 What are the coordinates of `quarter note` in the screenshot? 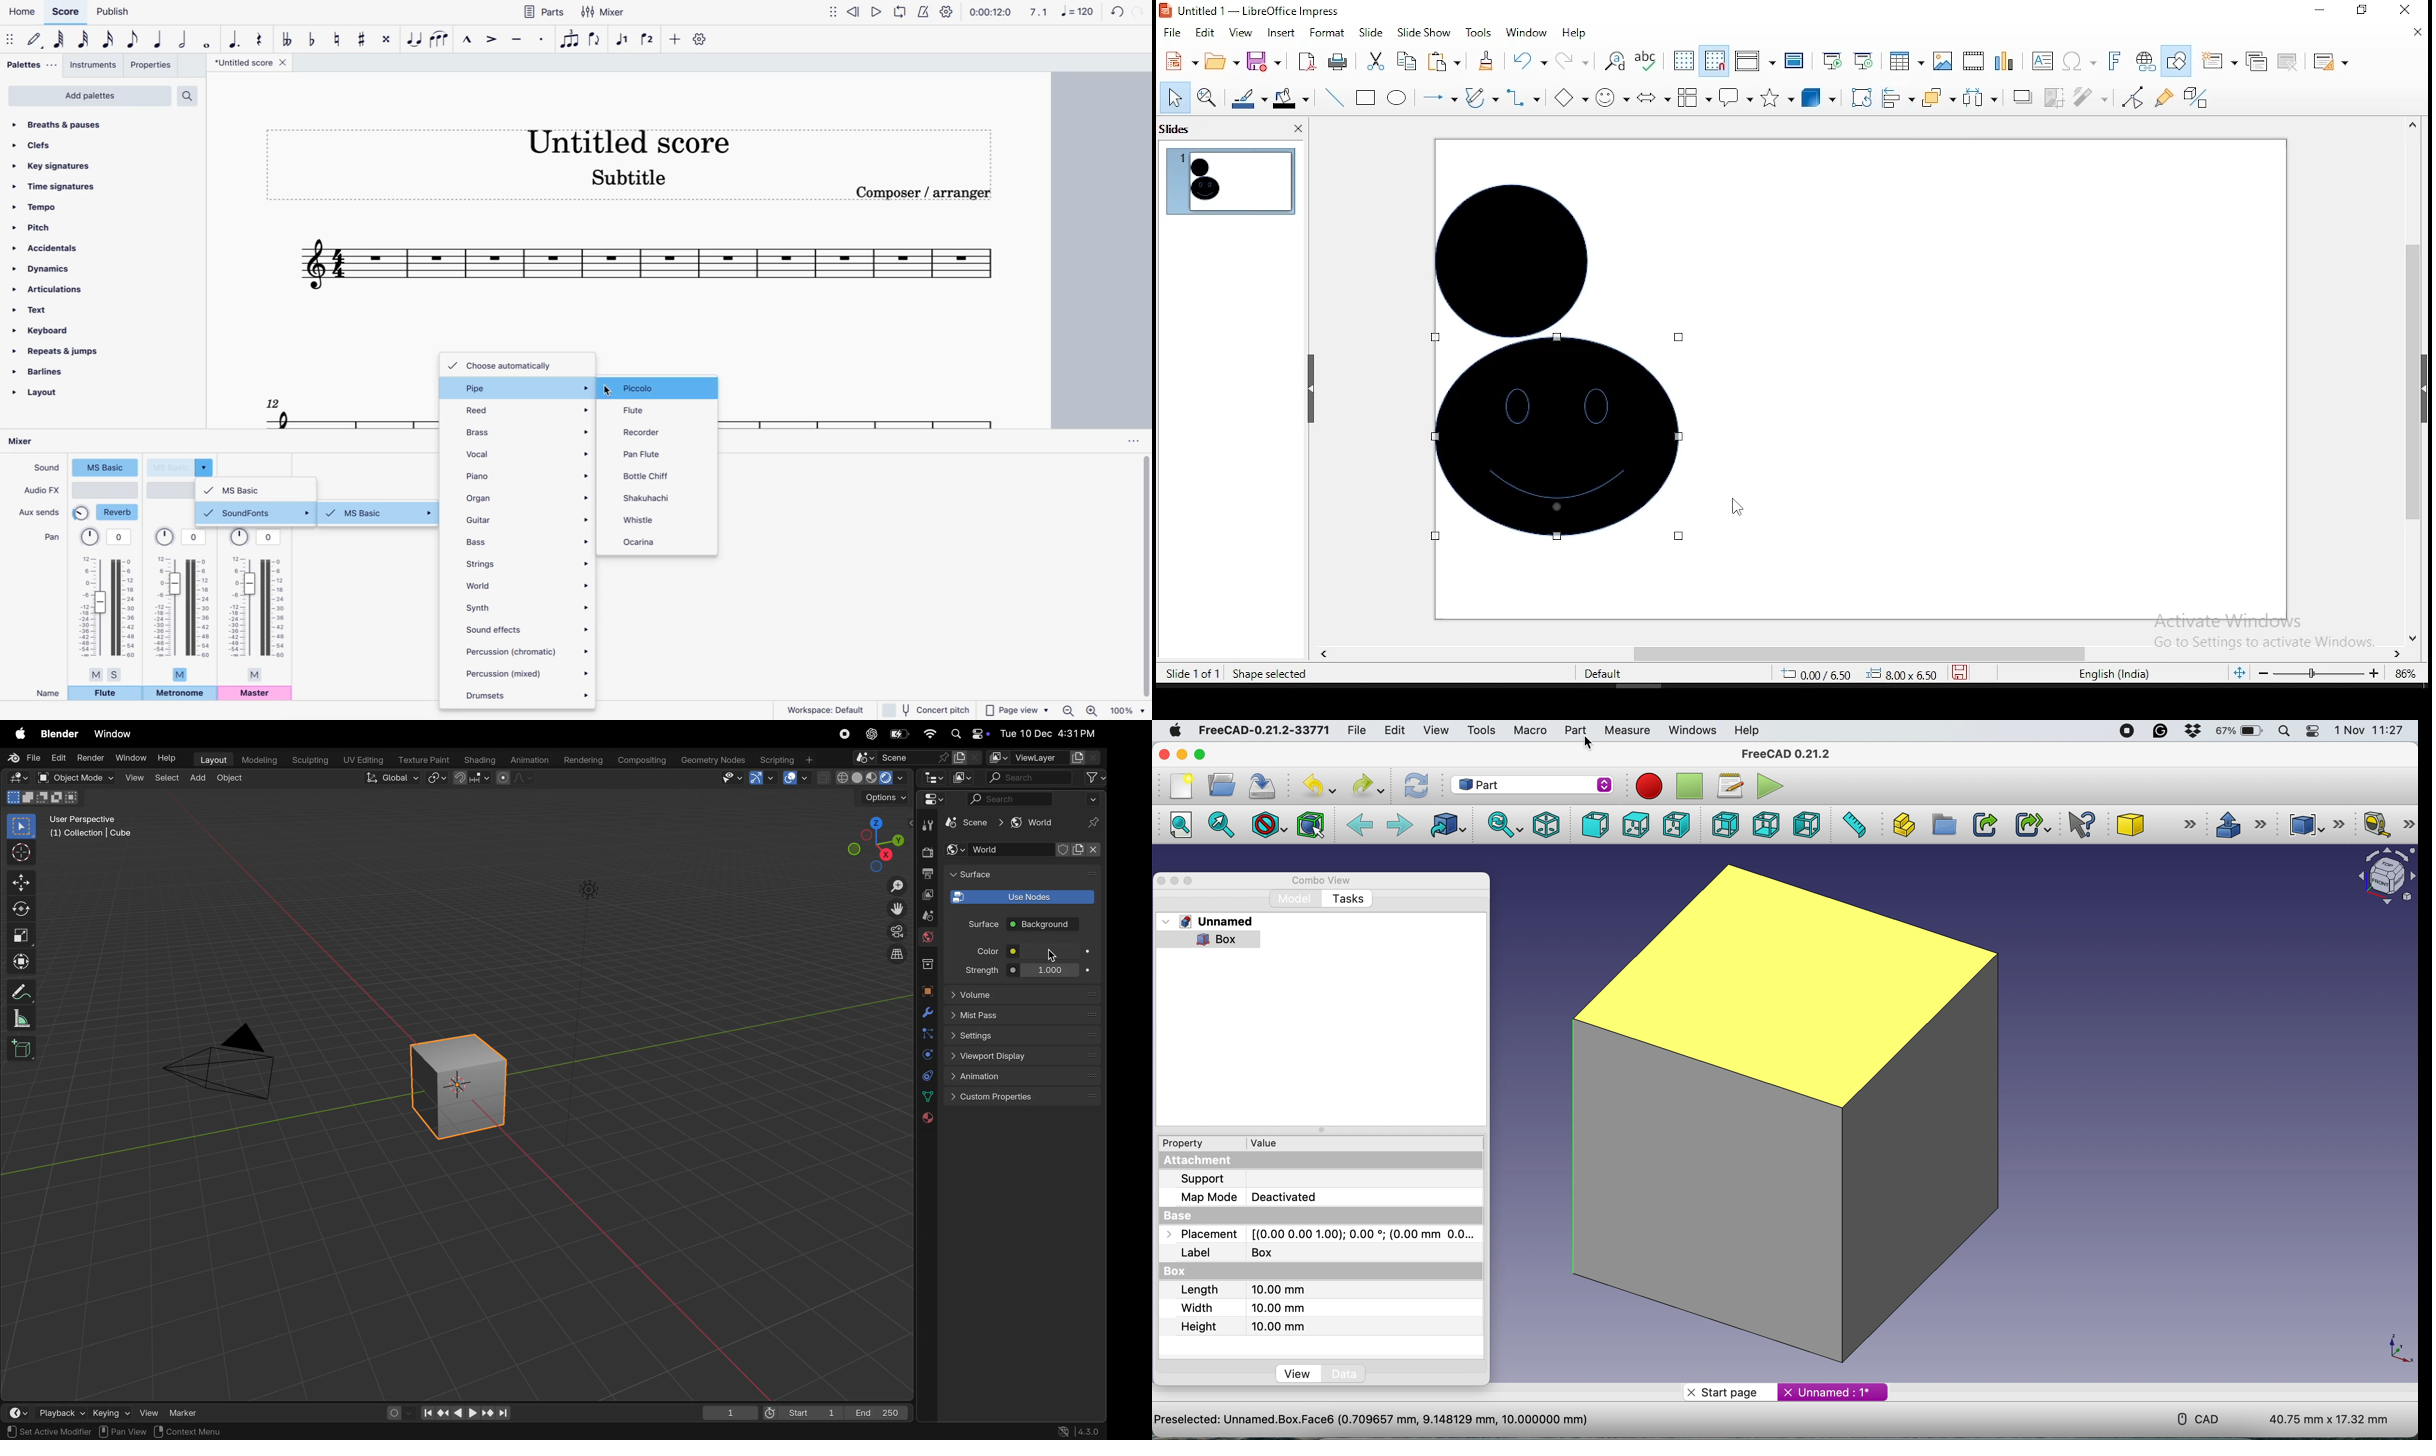 It's located at (158, 40).